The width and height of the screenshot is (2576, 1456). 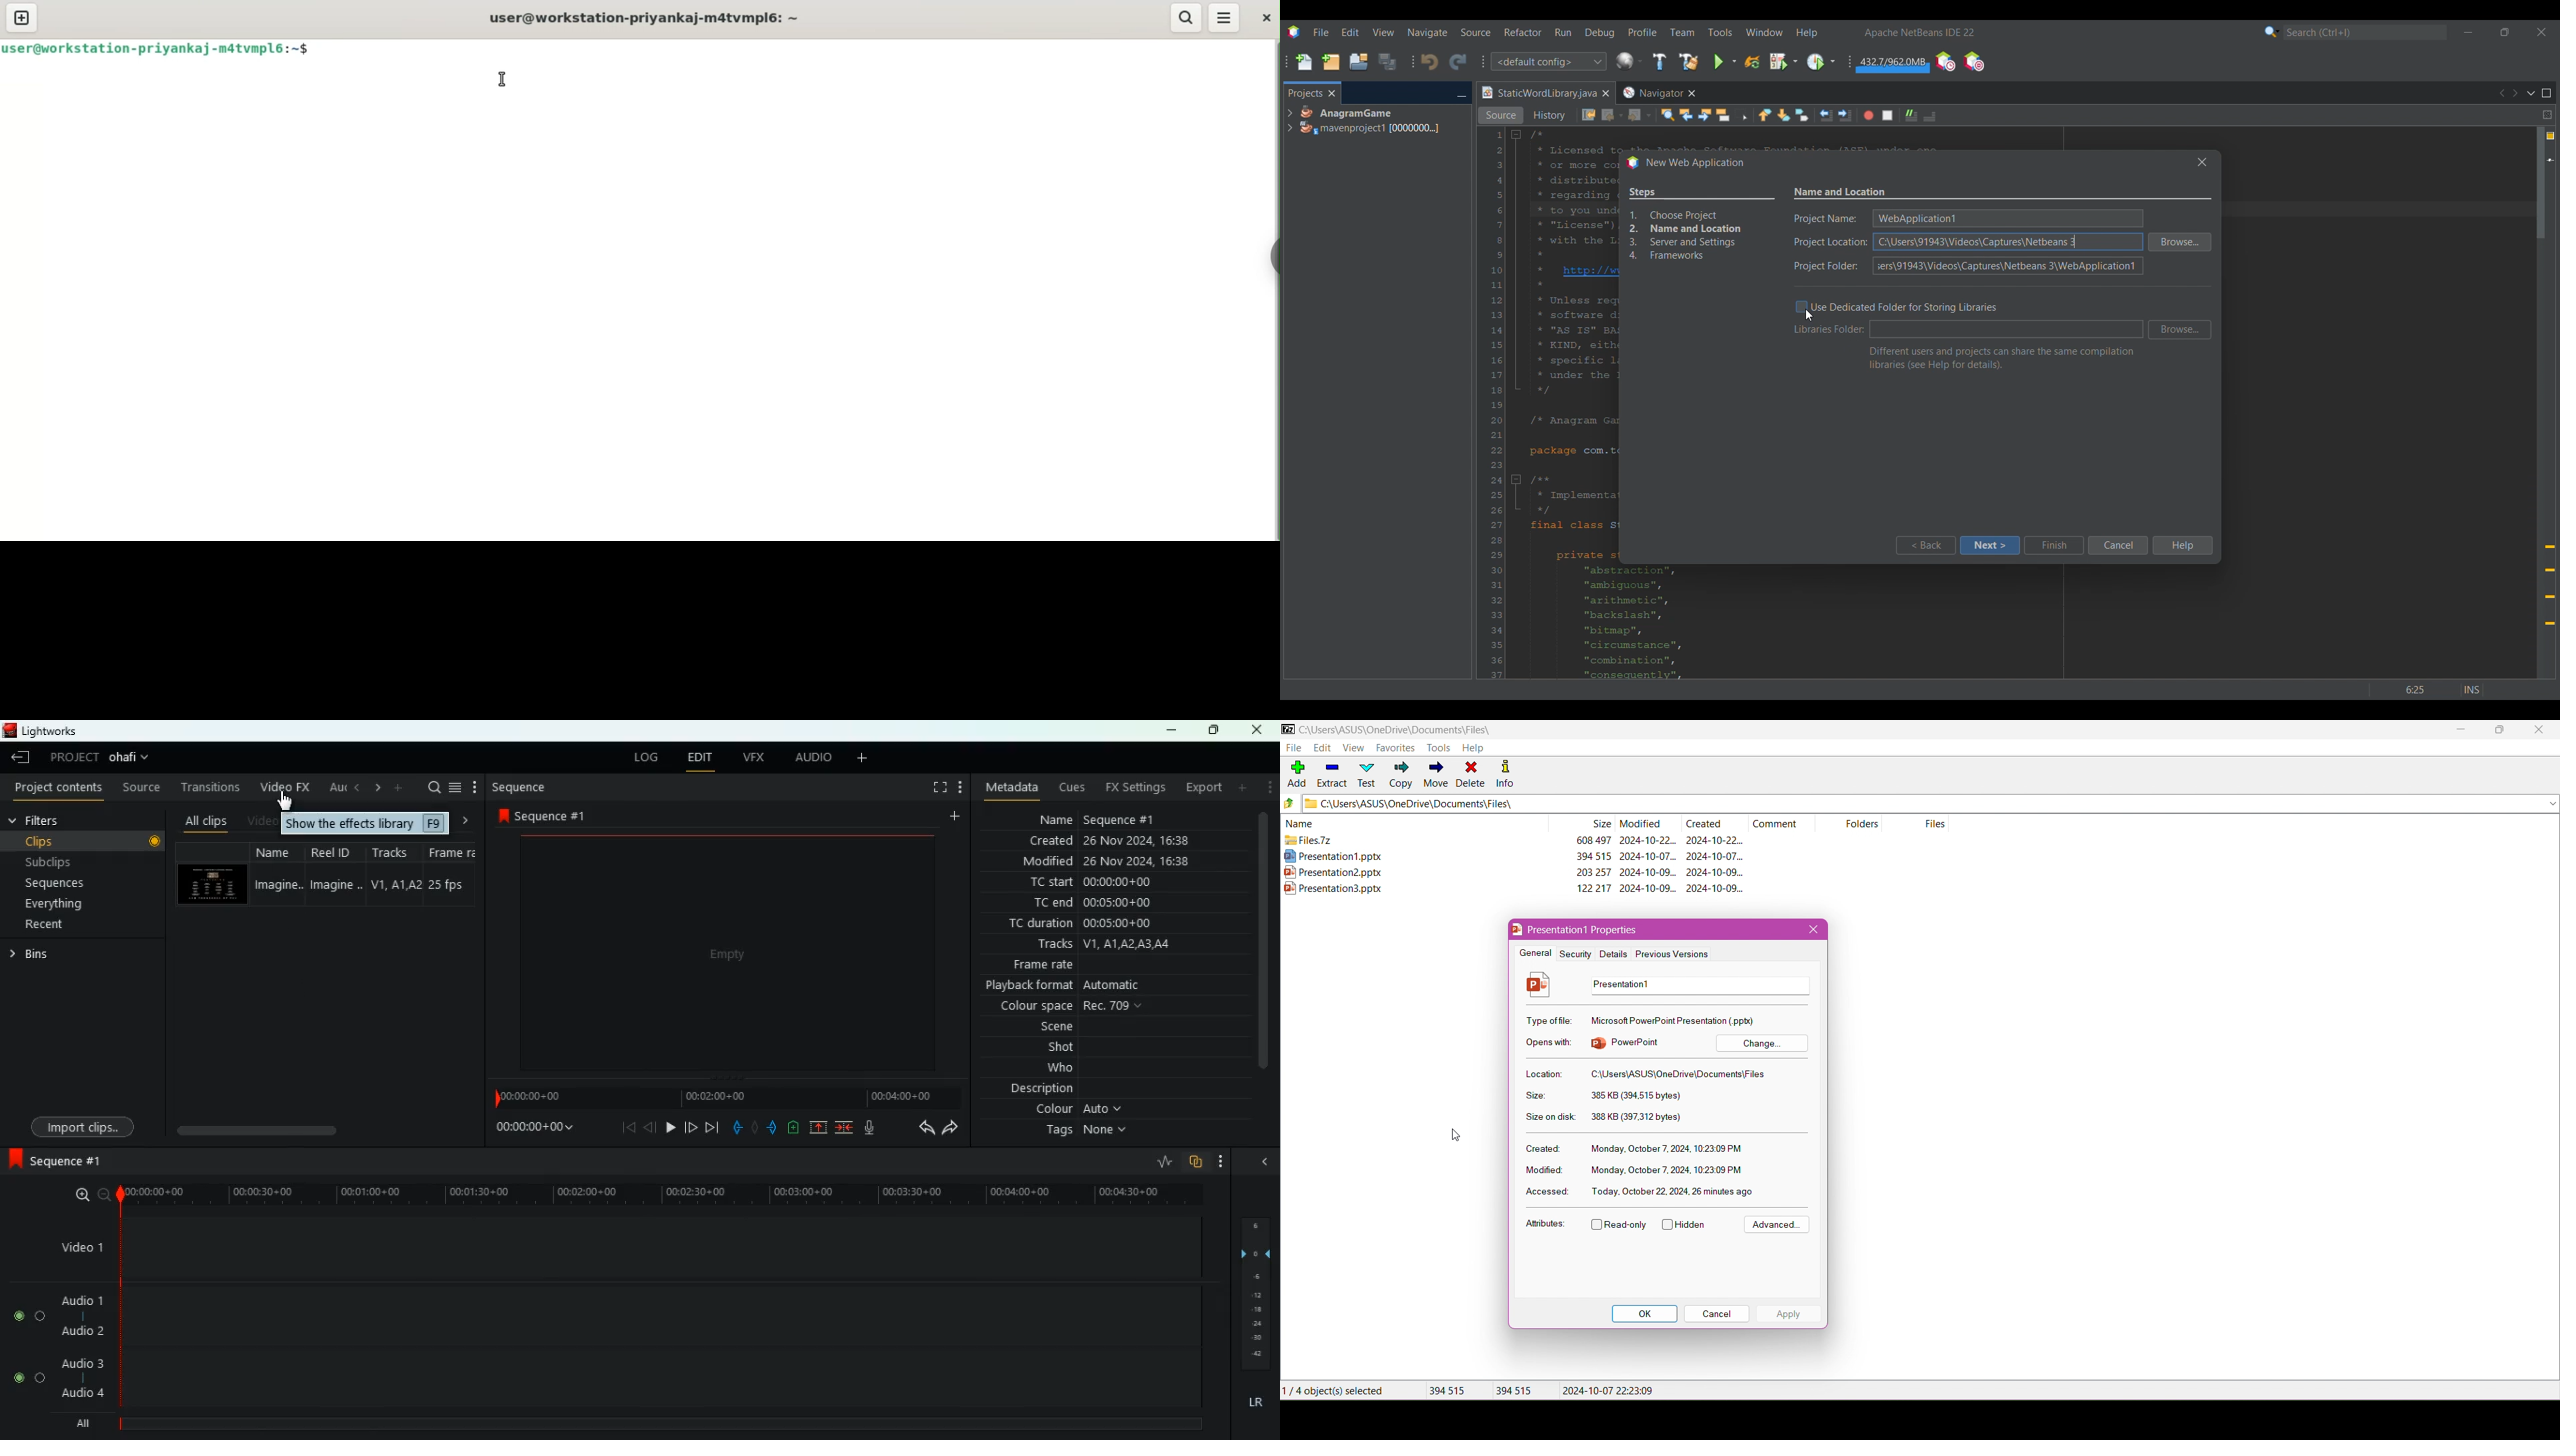 What do you see at coordinates (863, 758) in the screenshot?
I see `more` at bounding box center [863, 758].